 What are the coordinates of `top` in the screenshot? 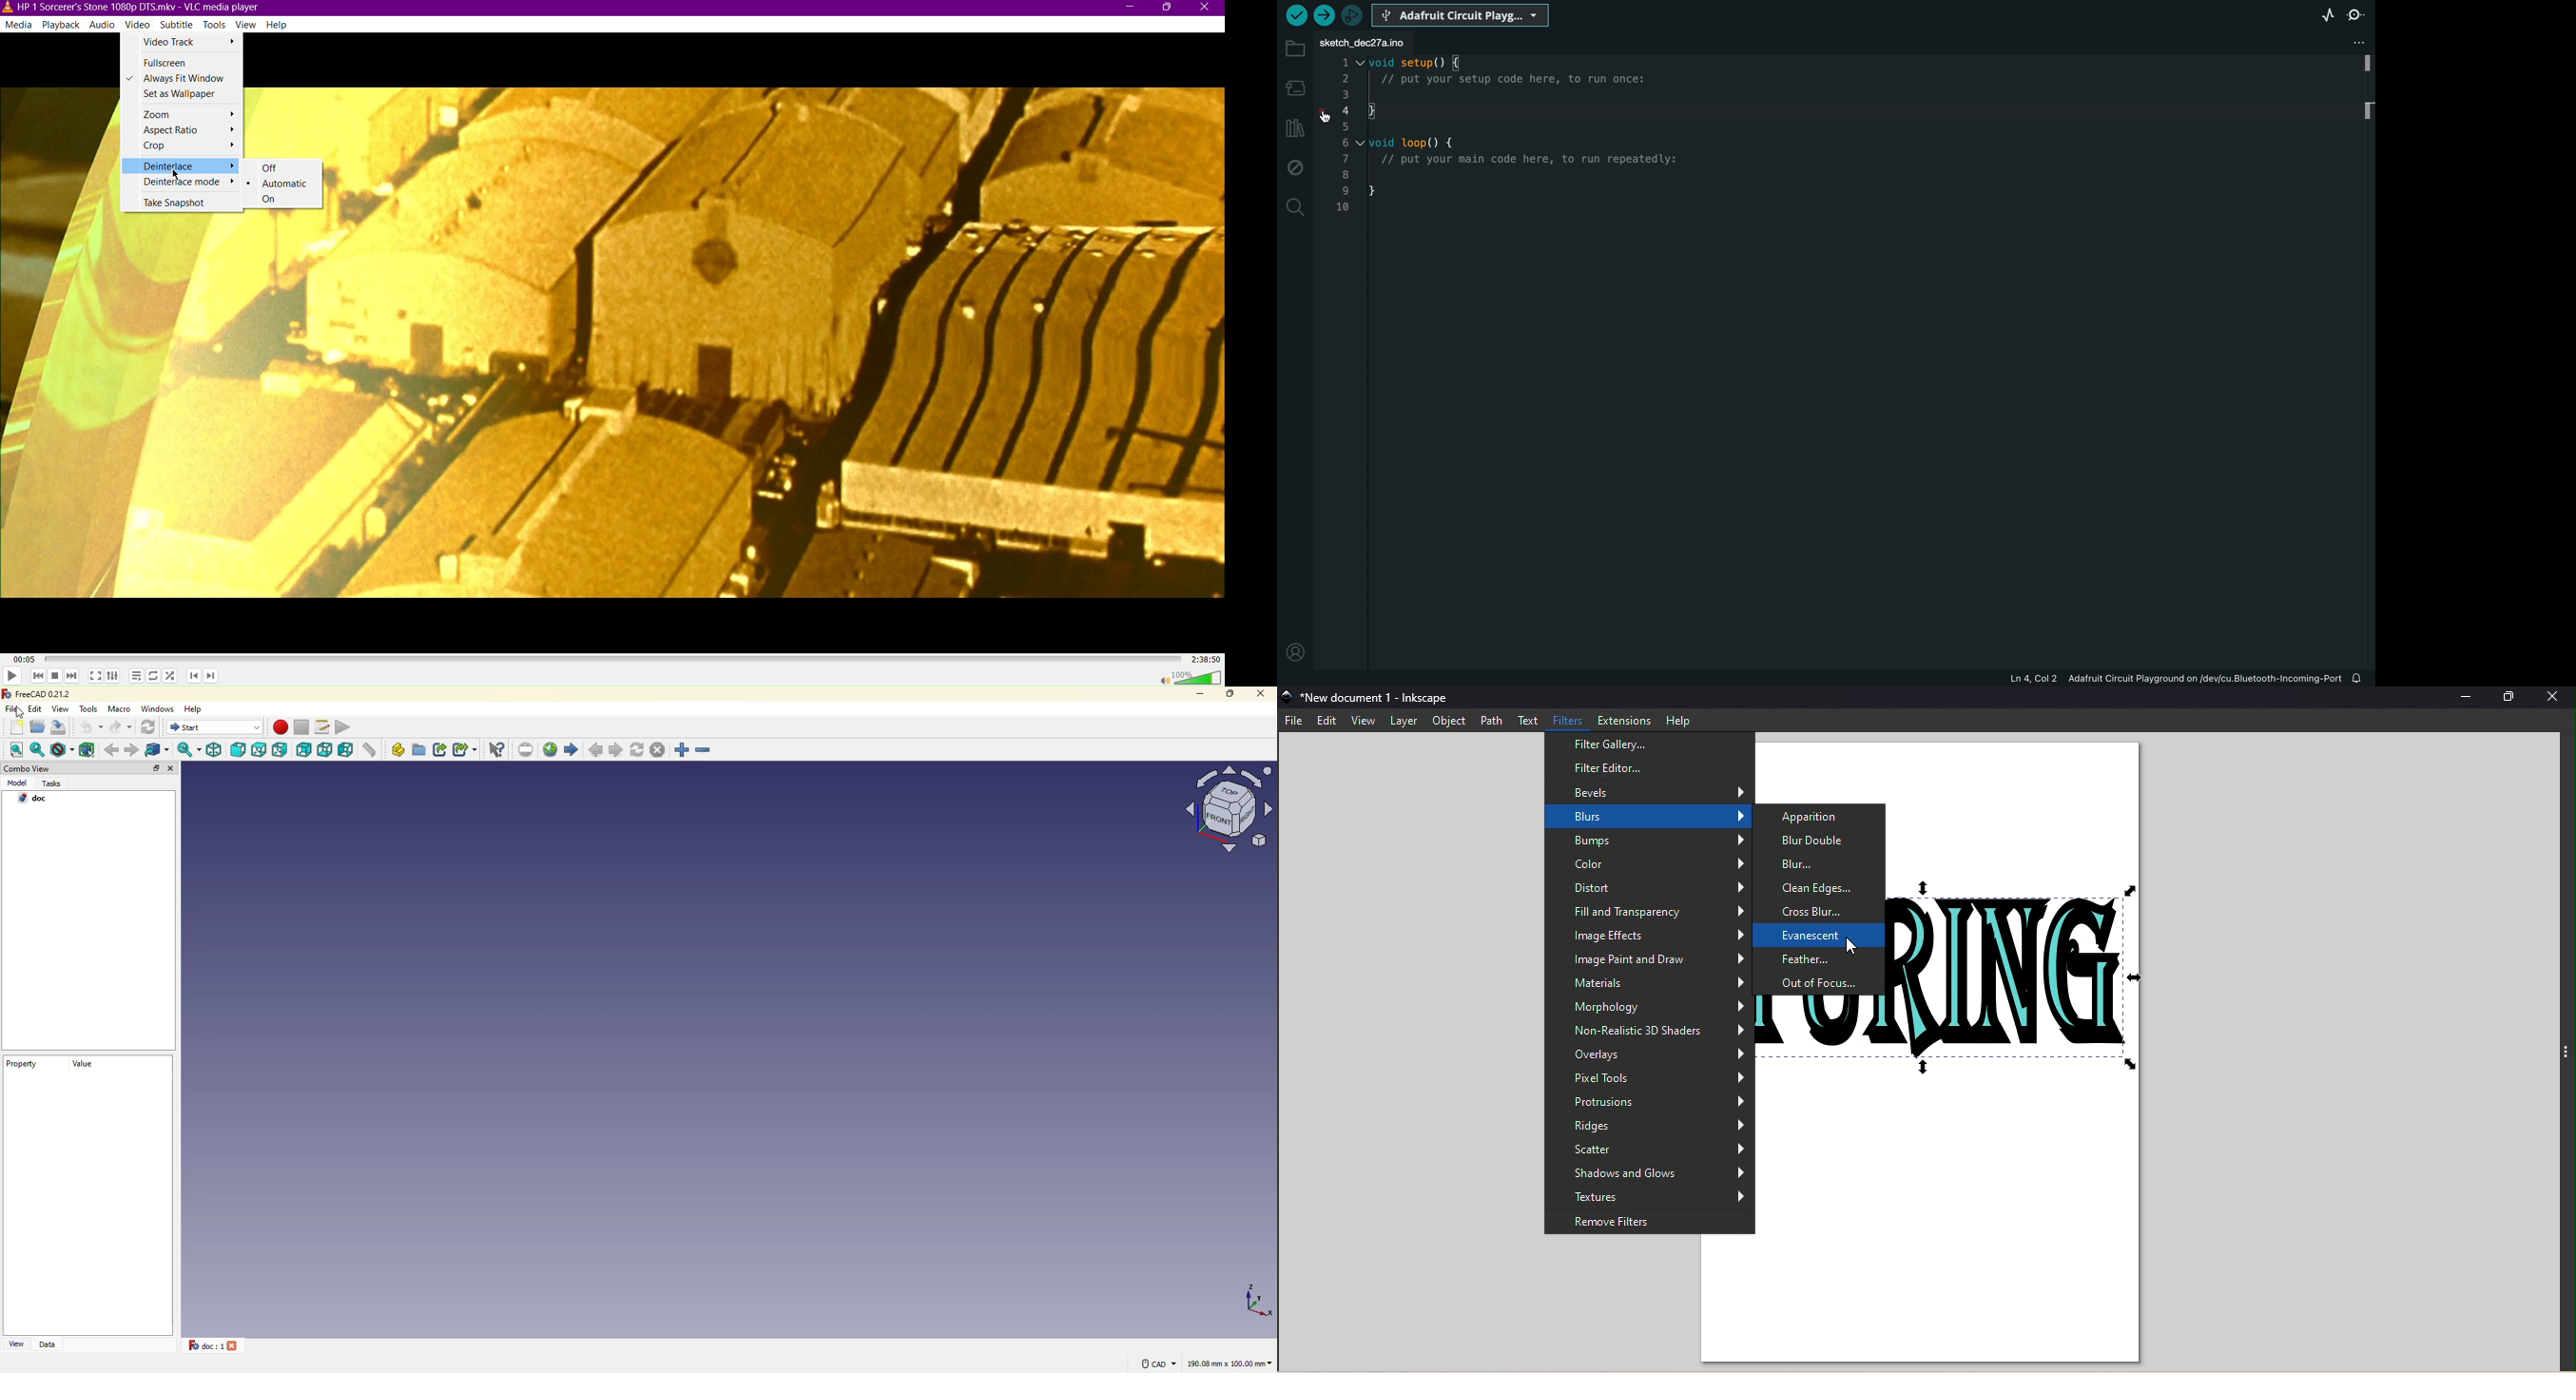 It's located at (259, 750).